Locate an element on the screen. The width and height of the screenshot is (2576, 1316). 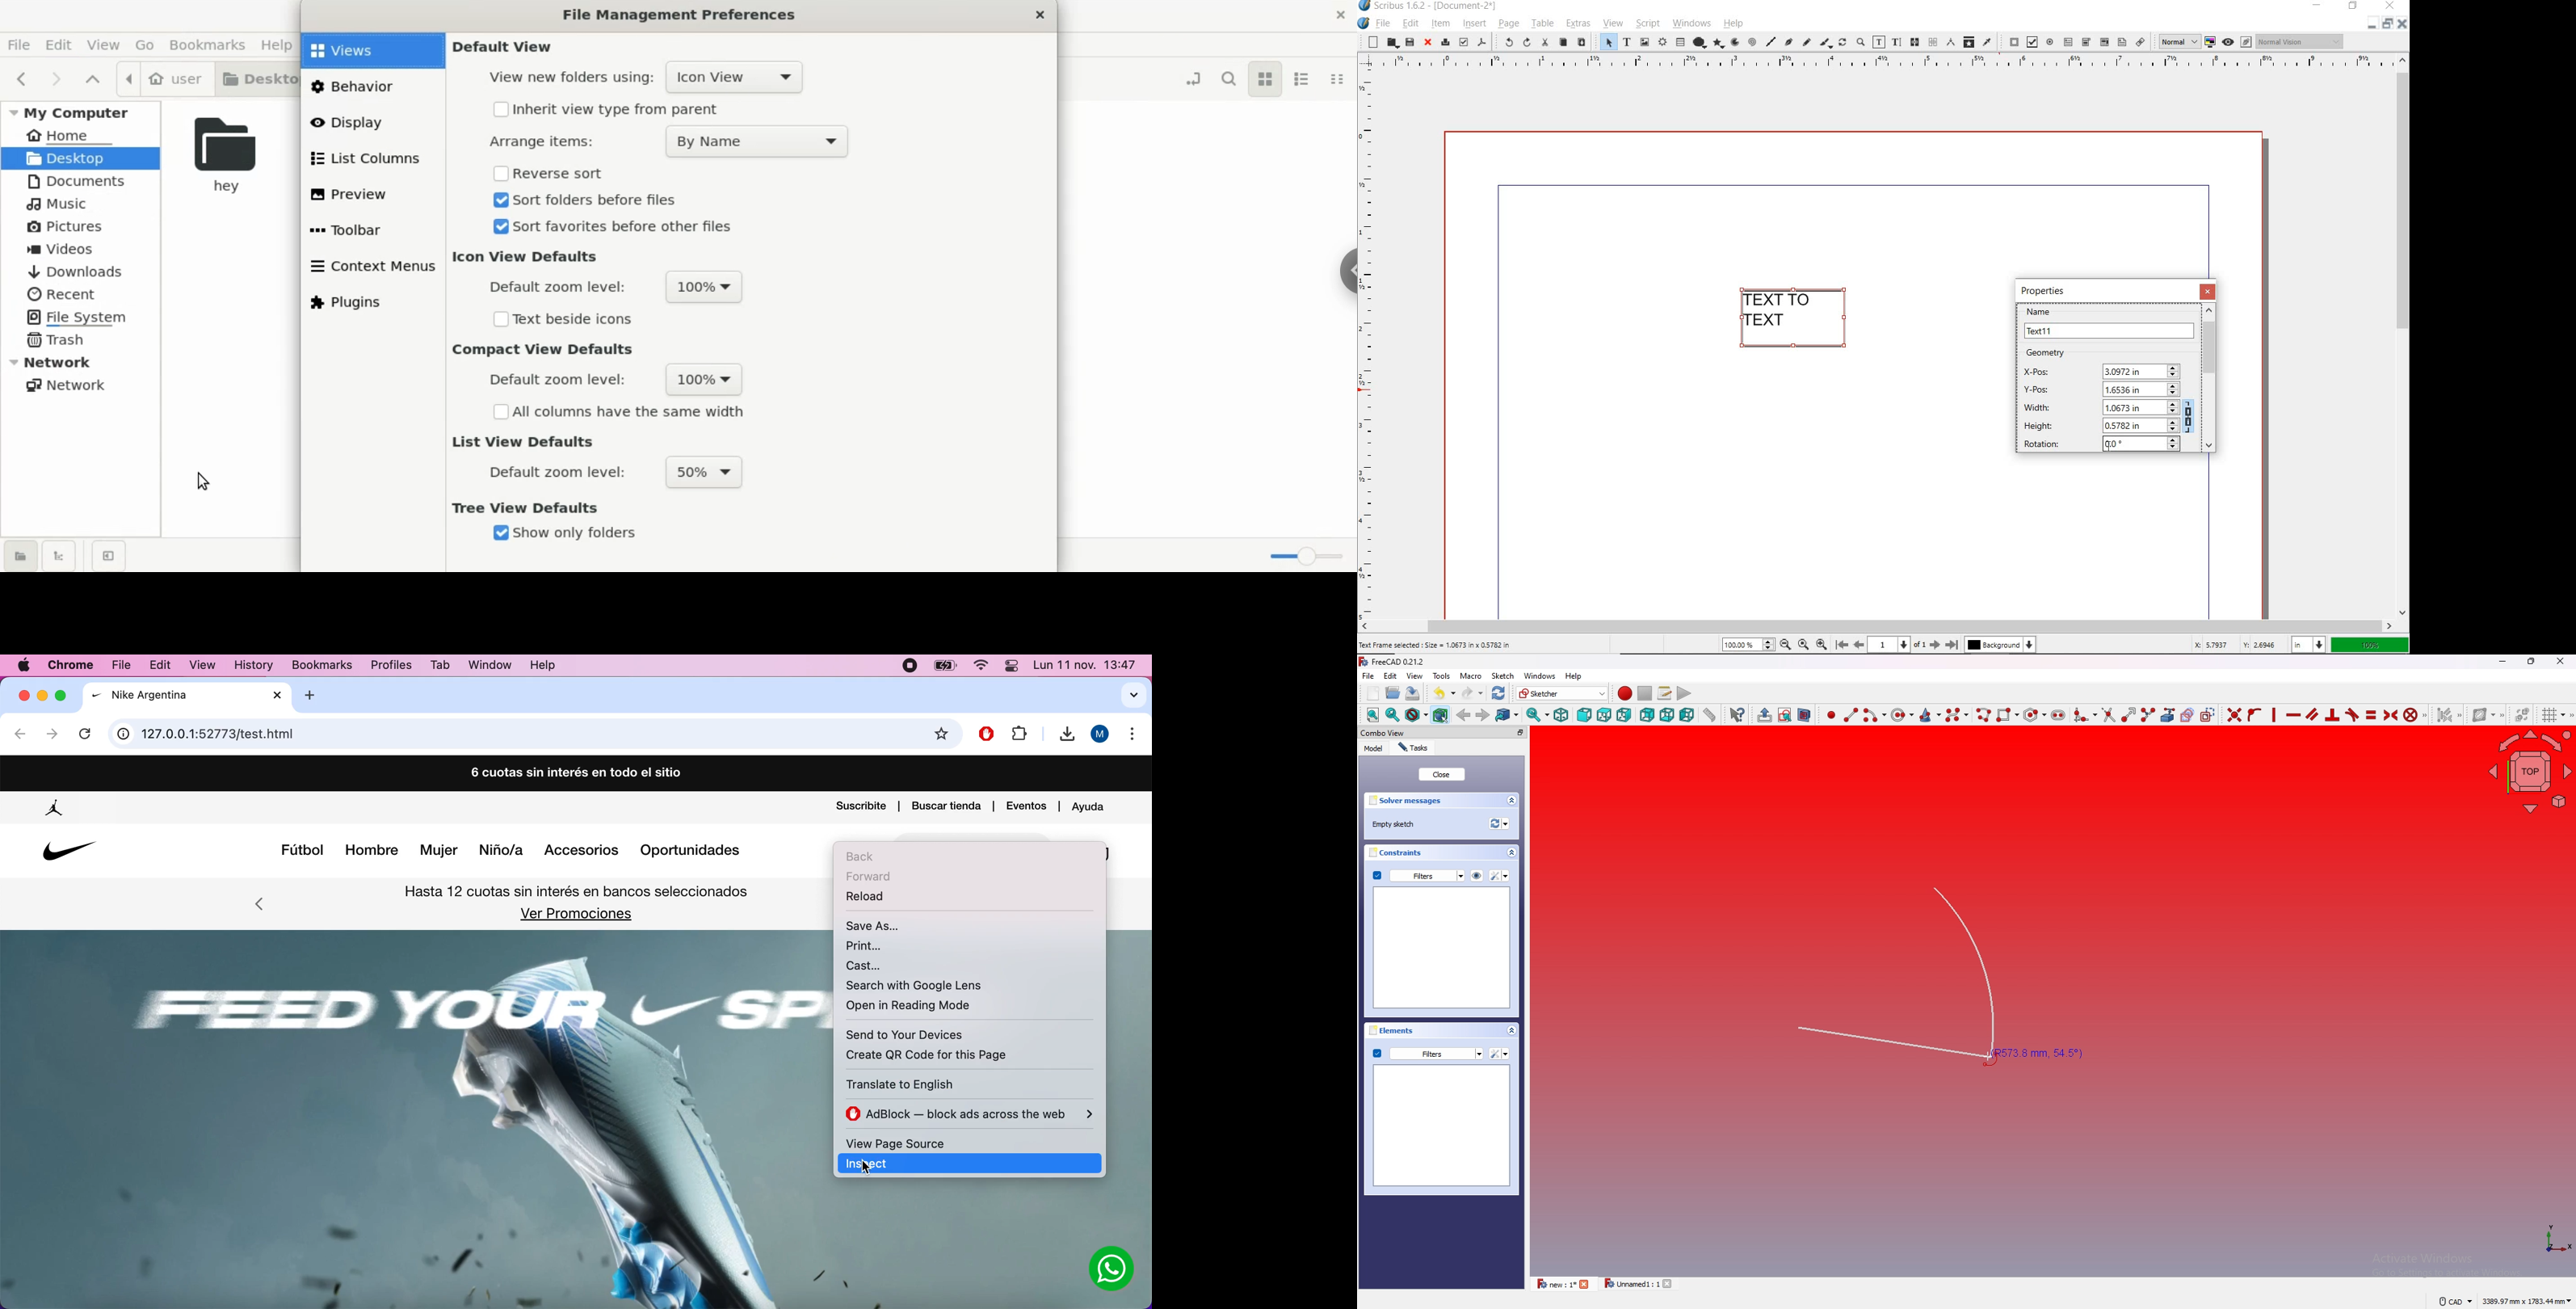
table is located at coordinates (1680, 42).